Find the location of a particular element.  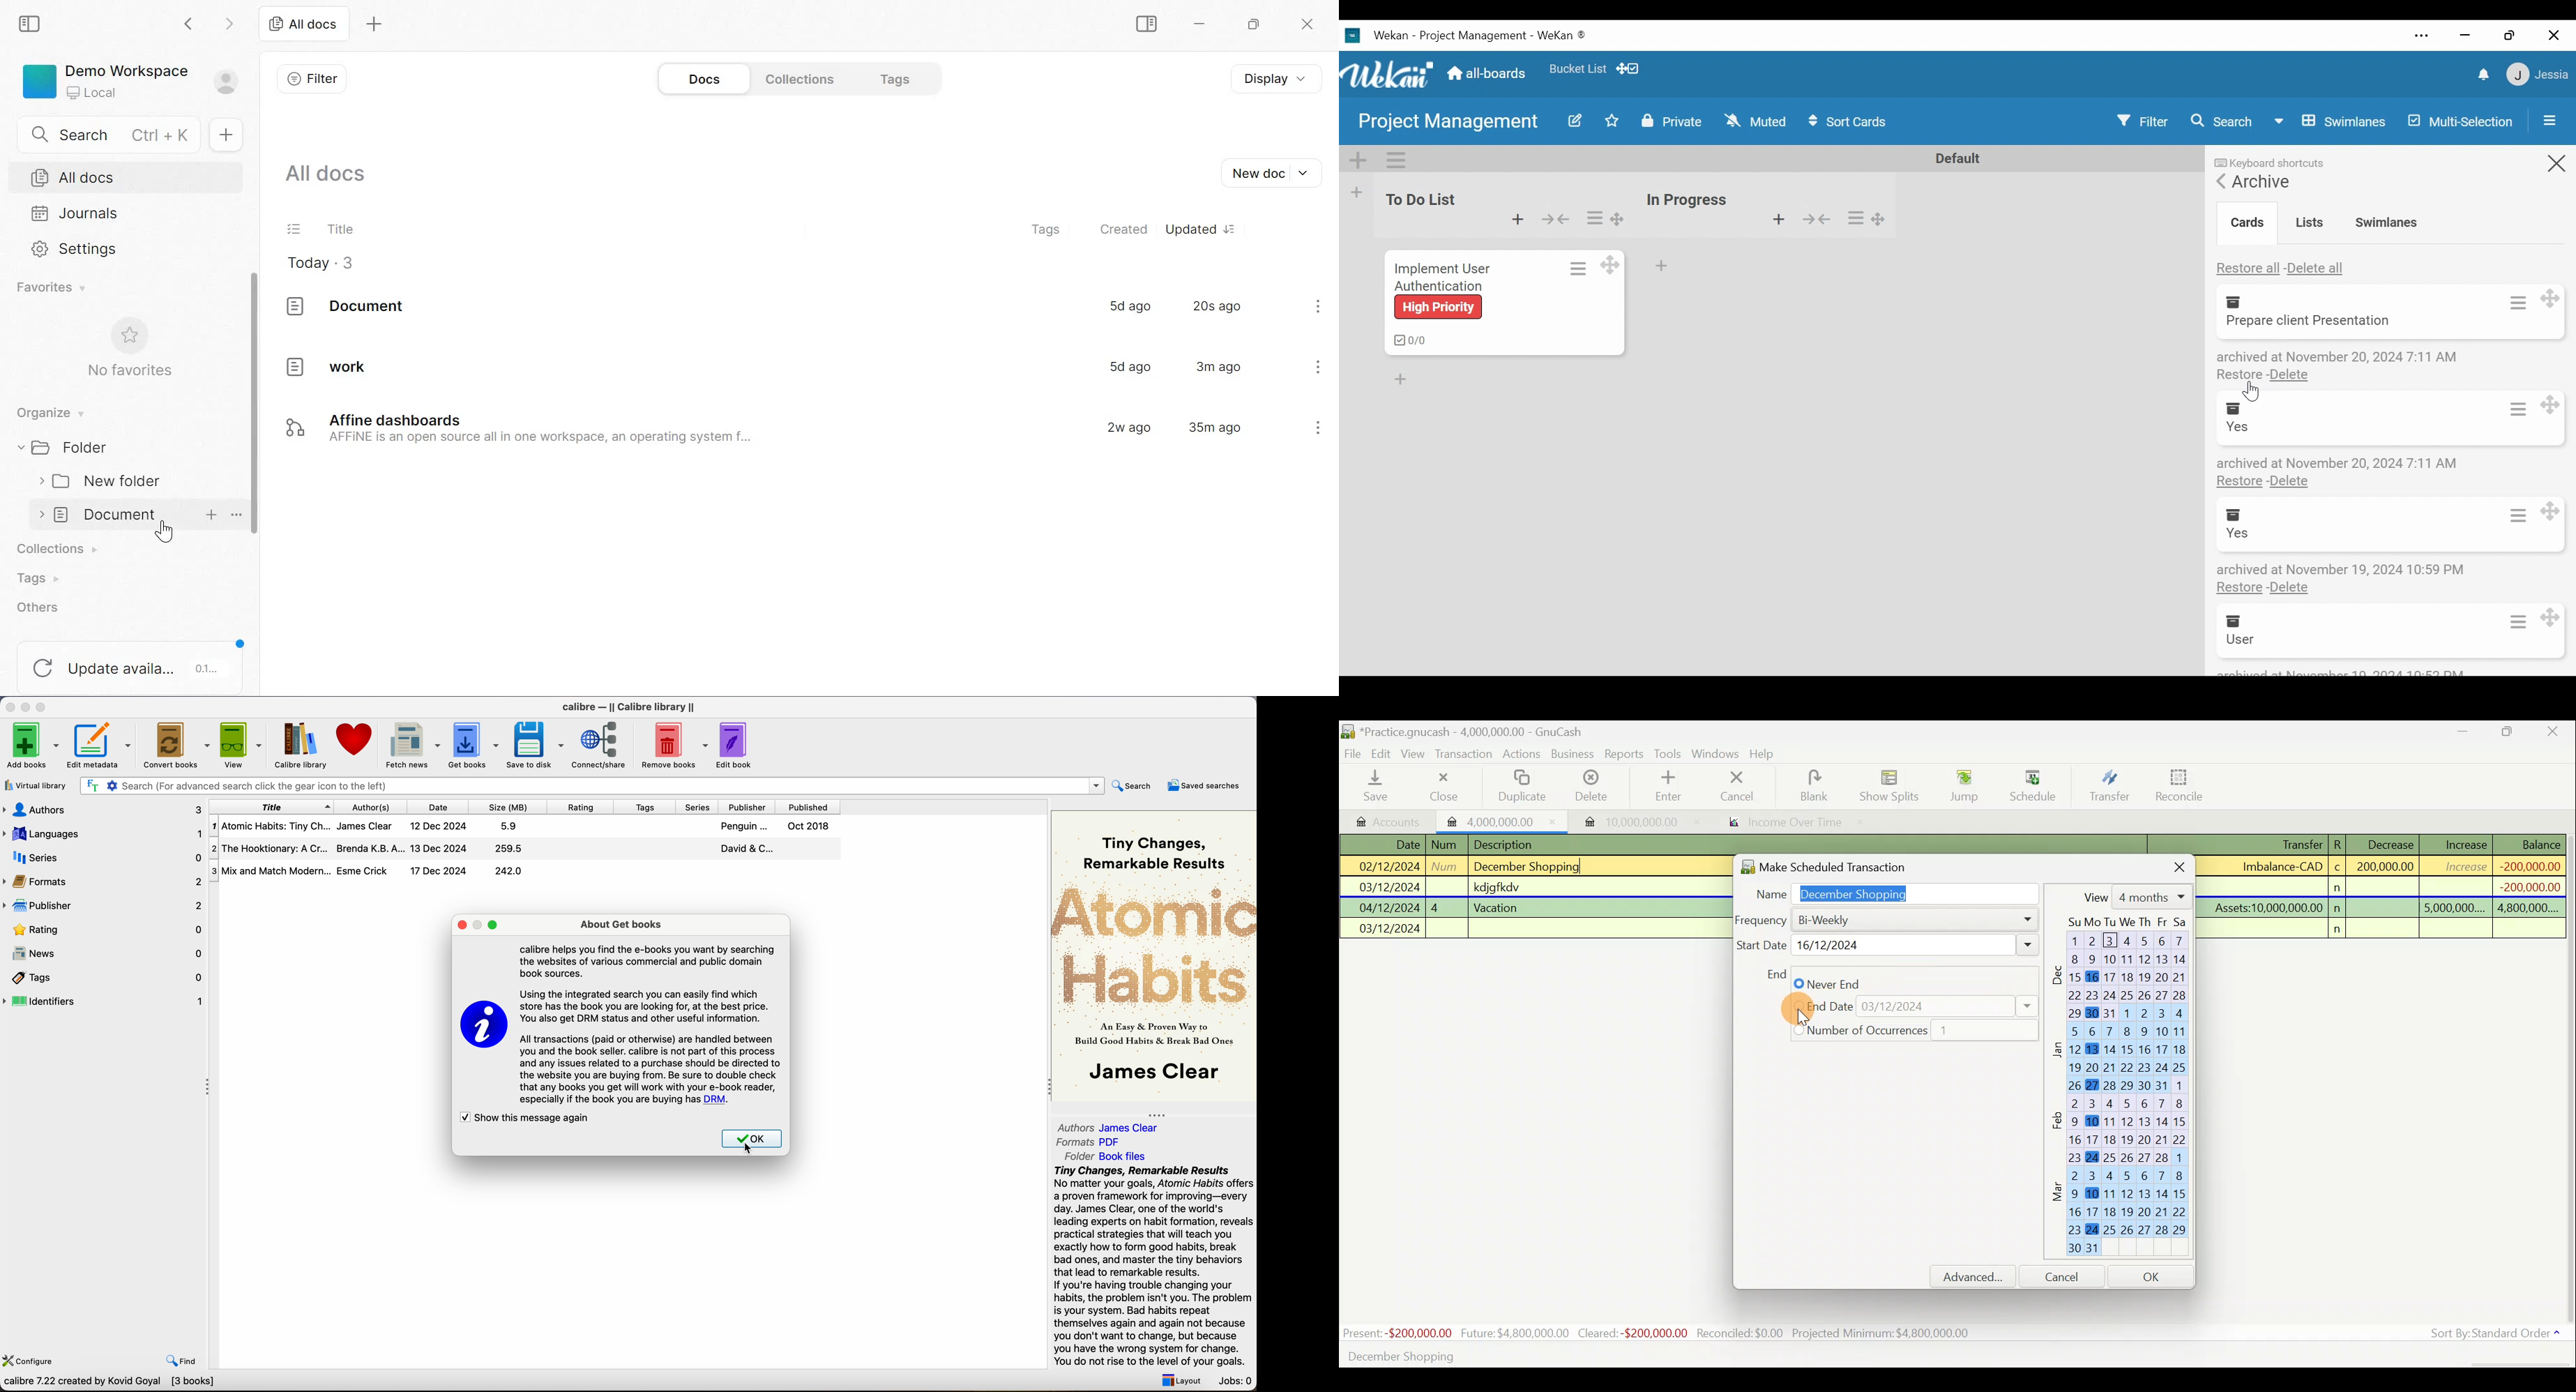

go forward is located at coordinates (232, 22).